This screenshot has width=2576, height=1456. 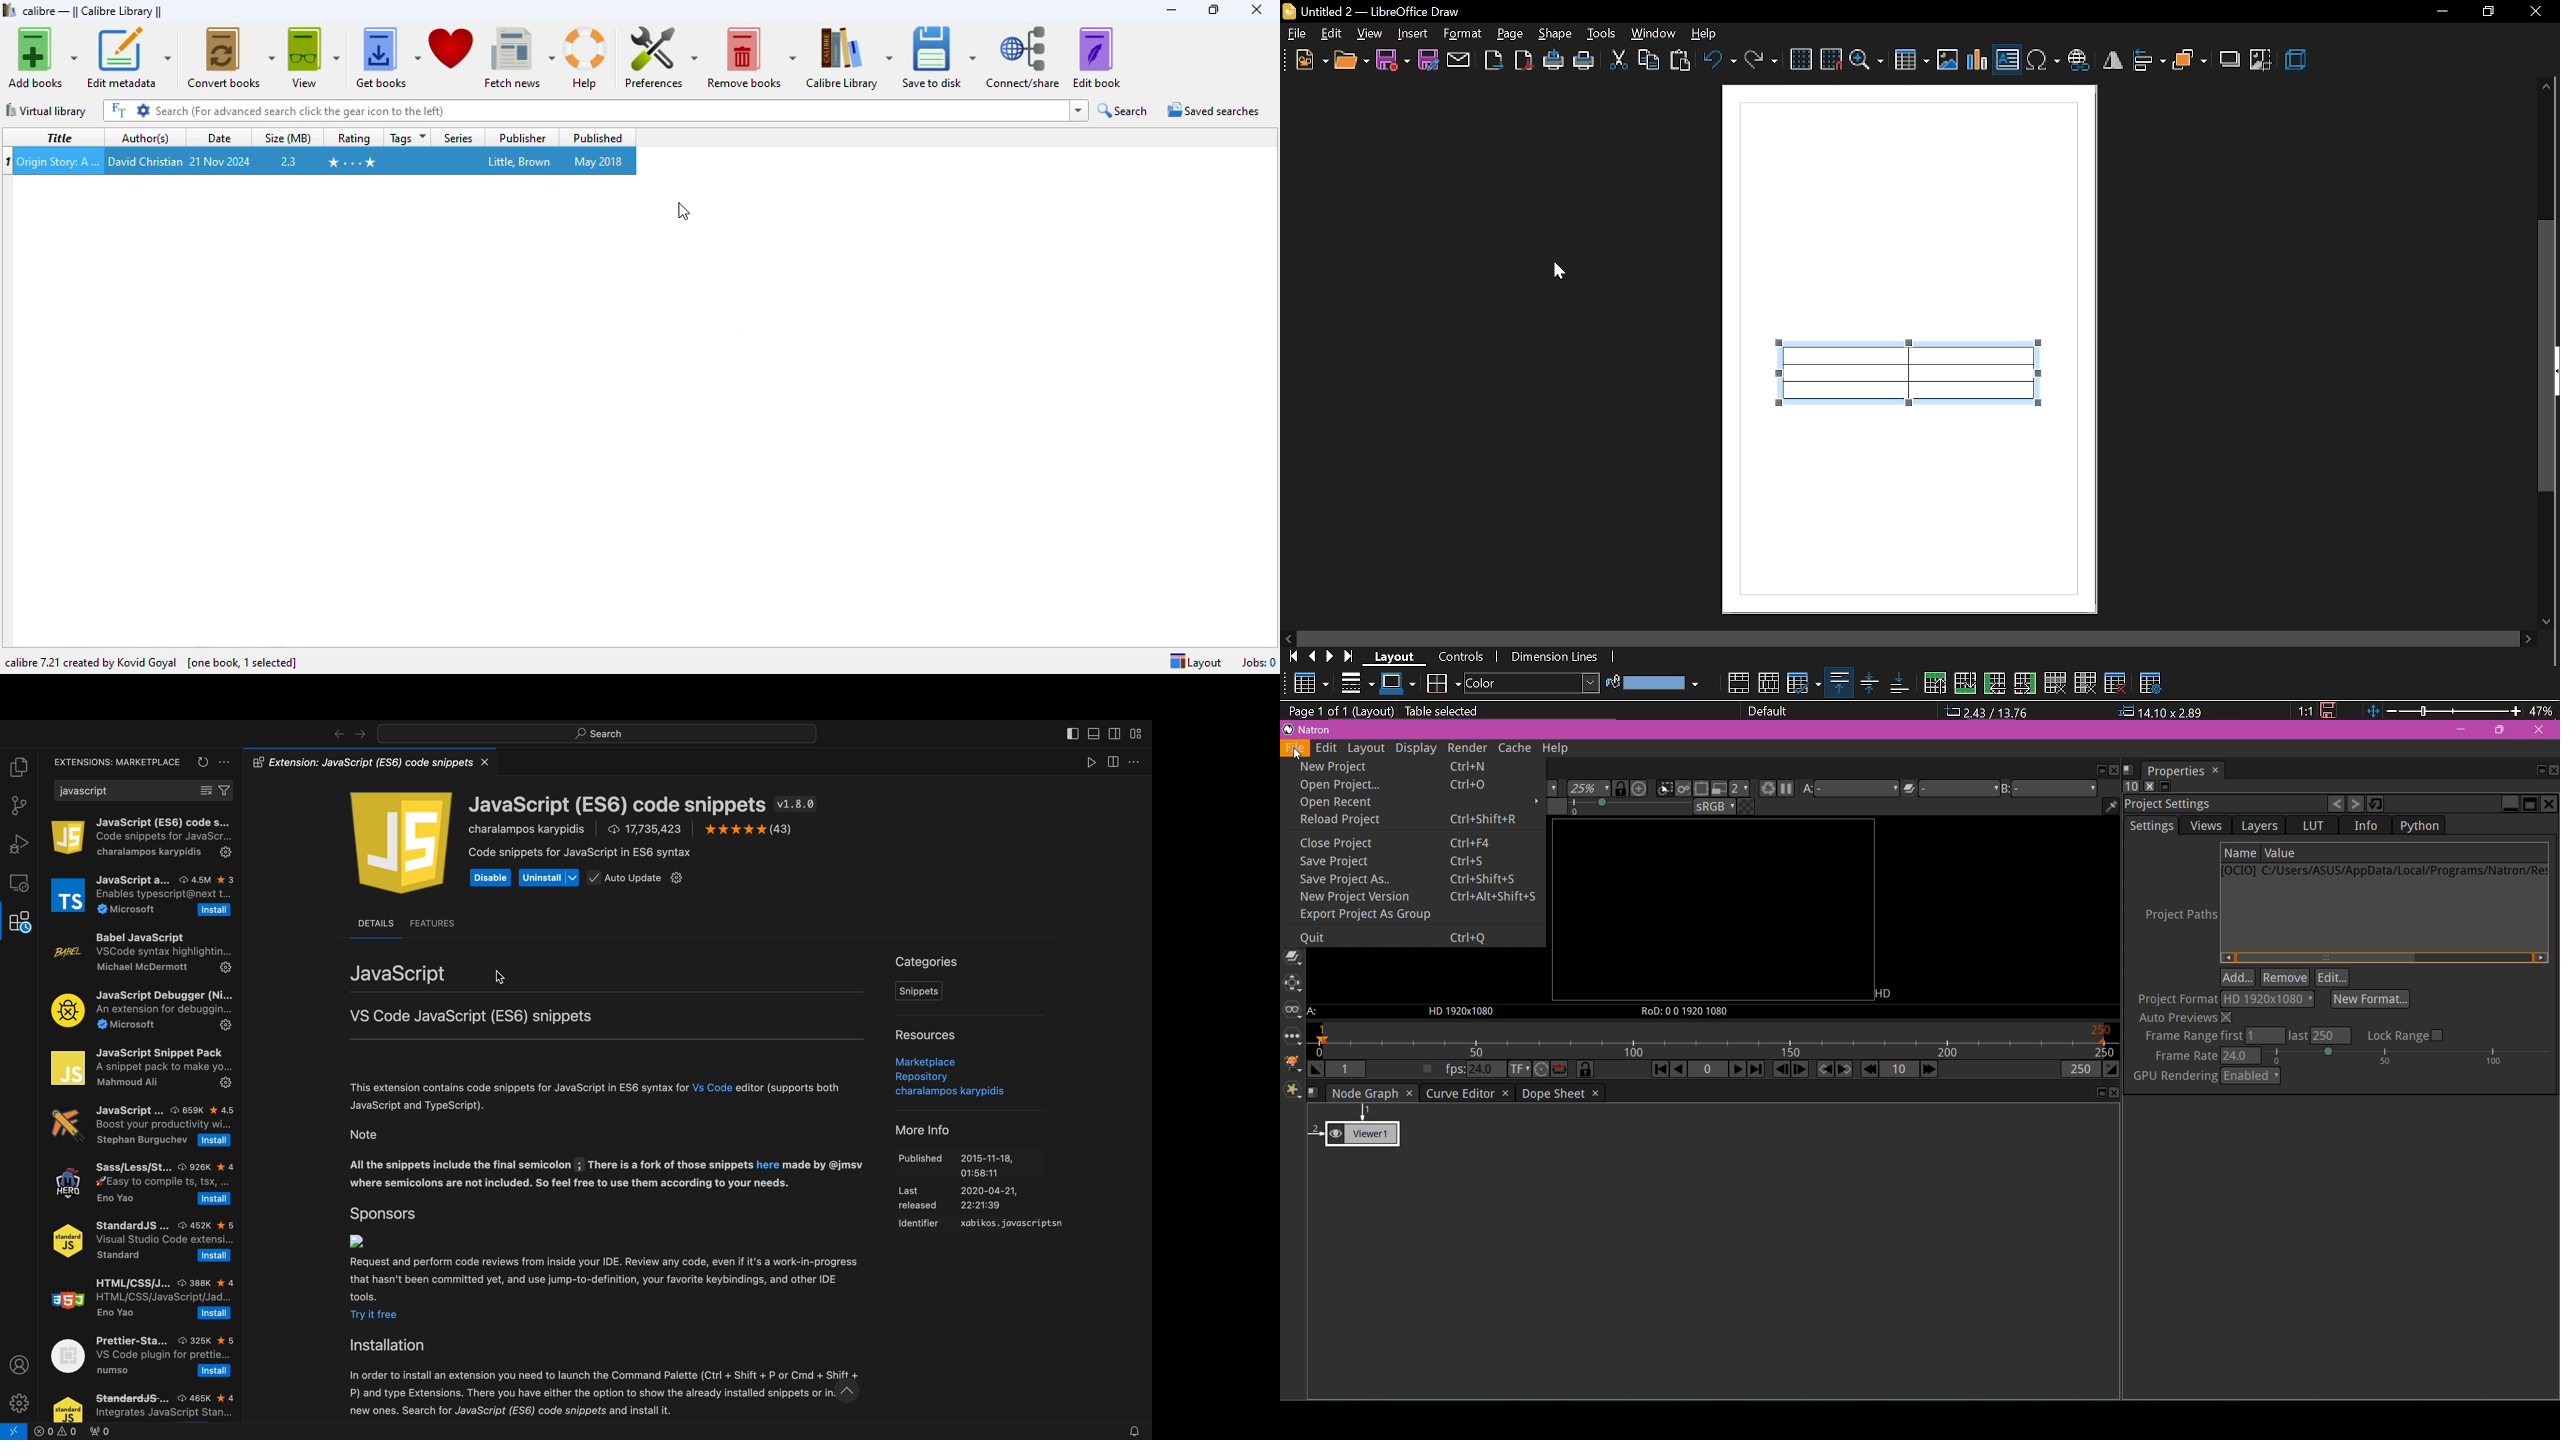 What do you see at coordinates (1838, 682) in the screenshot?
I see `align top` at bounding box center [1838, 682].